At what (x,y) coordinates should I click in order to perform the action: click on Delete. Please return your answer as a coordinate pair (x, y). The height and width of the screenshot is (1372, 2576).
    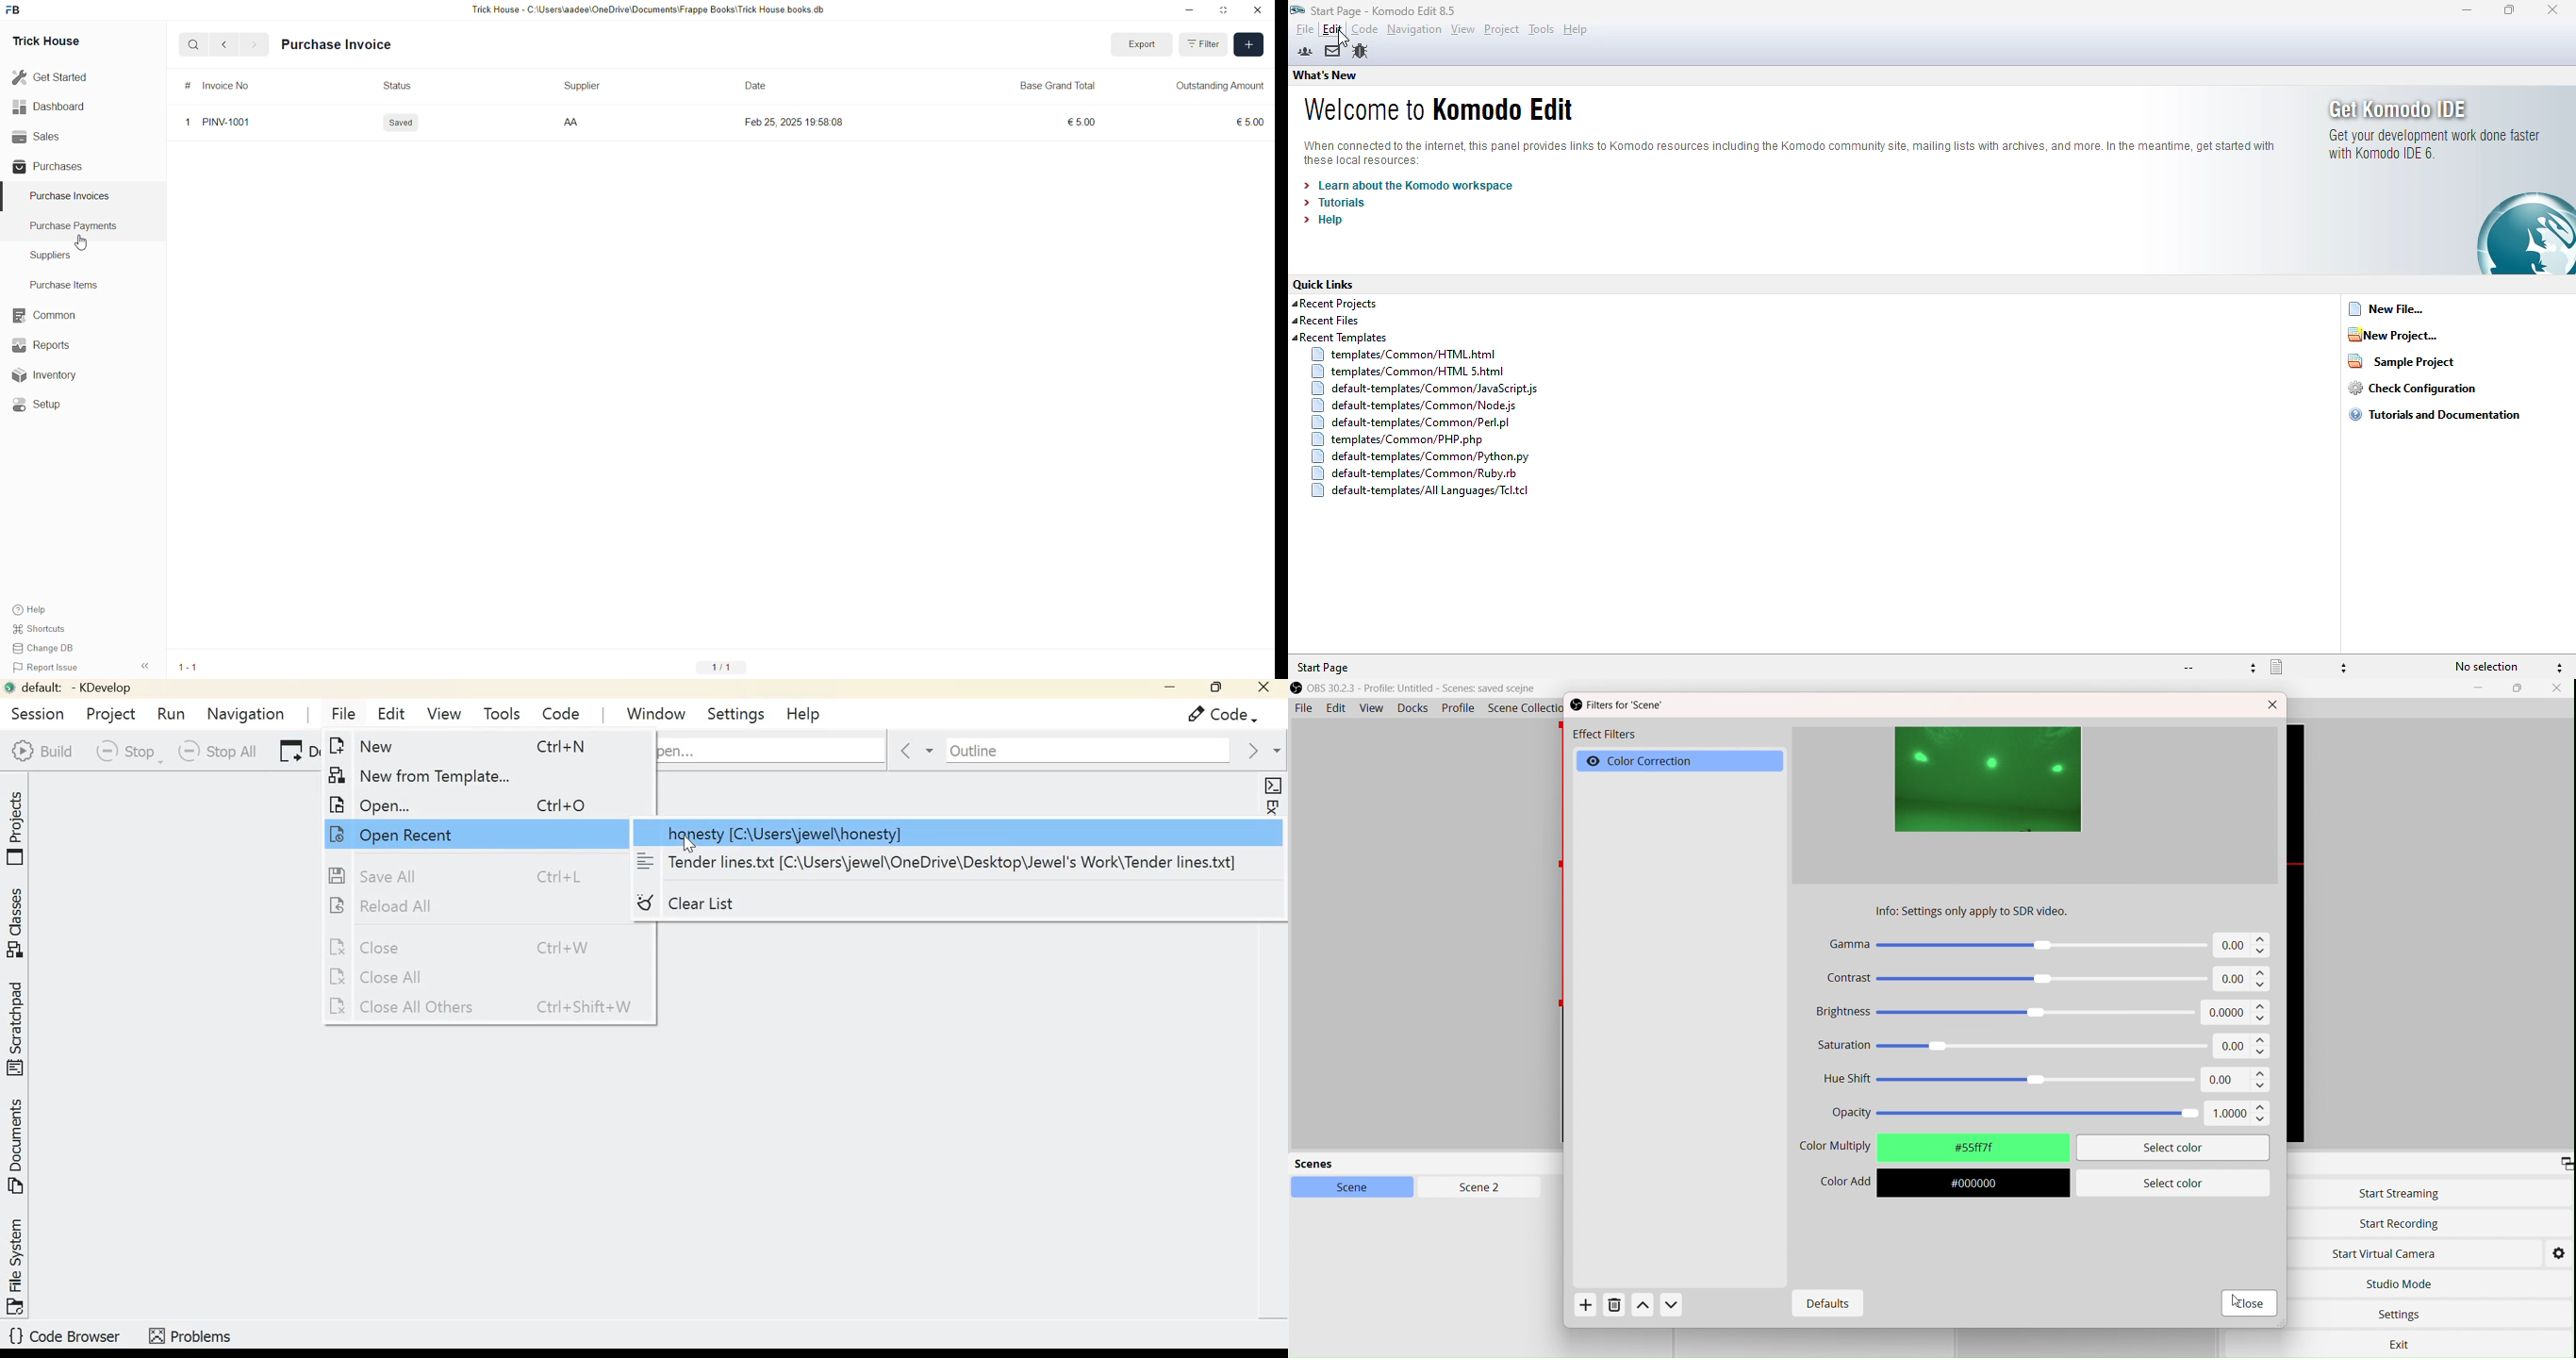
    Looking at the image, I should click on (1615, 1308).